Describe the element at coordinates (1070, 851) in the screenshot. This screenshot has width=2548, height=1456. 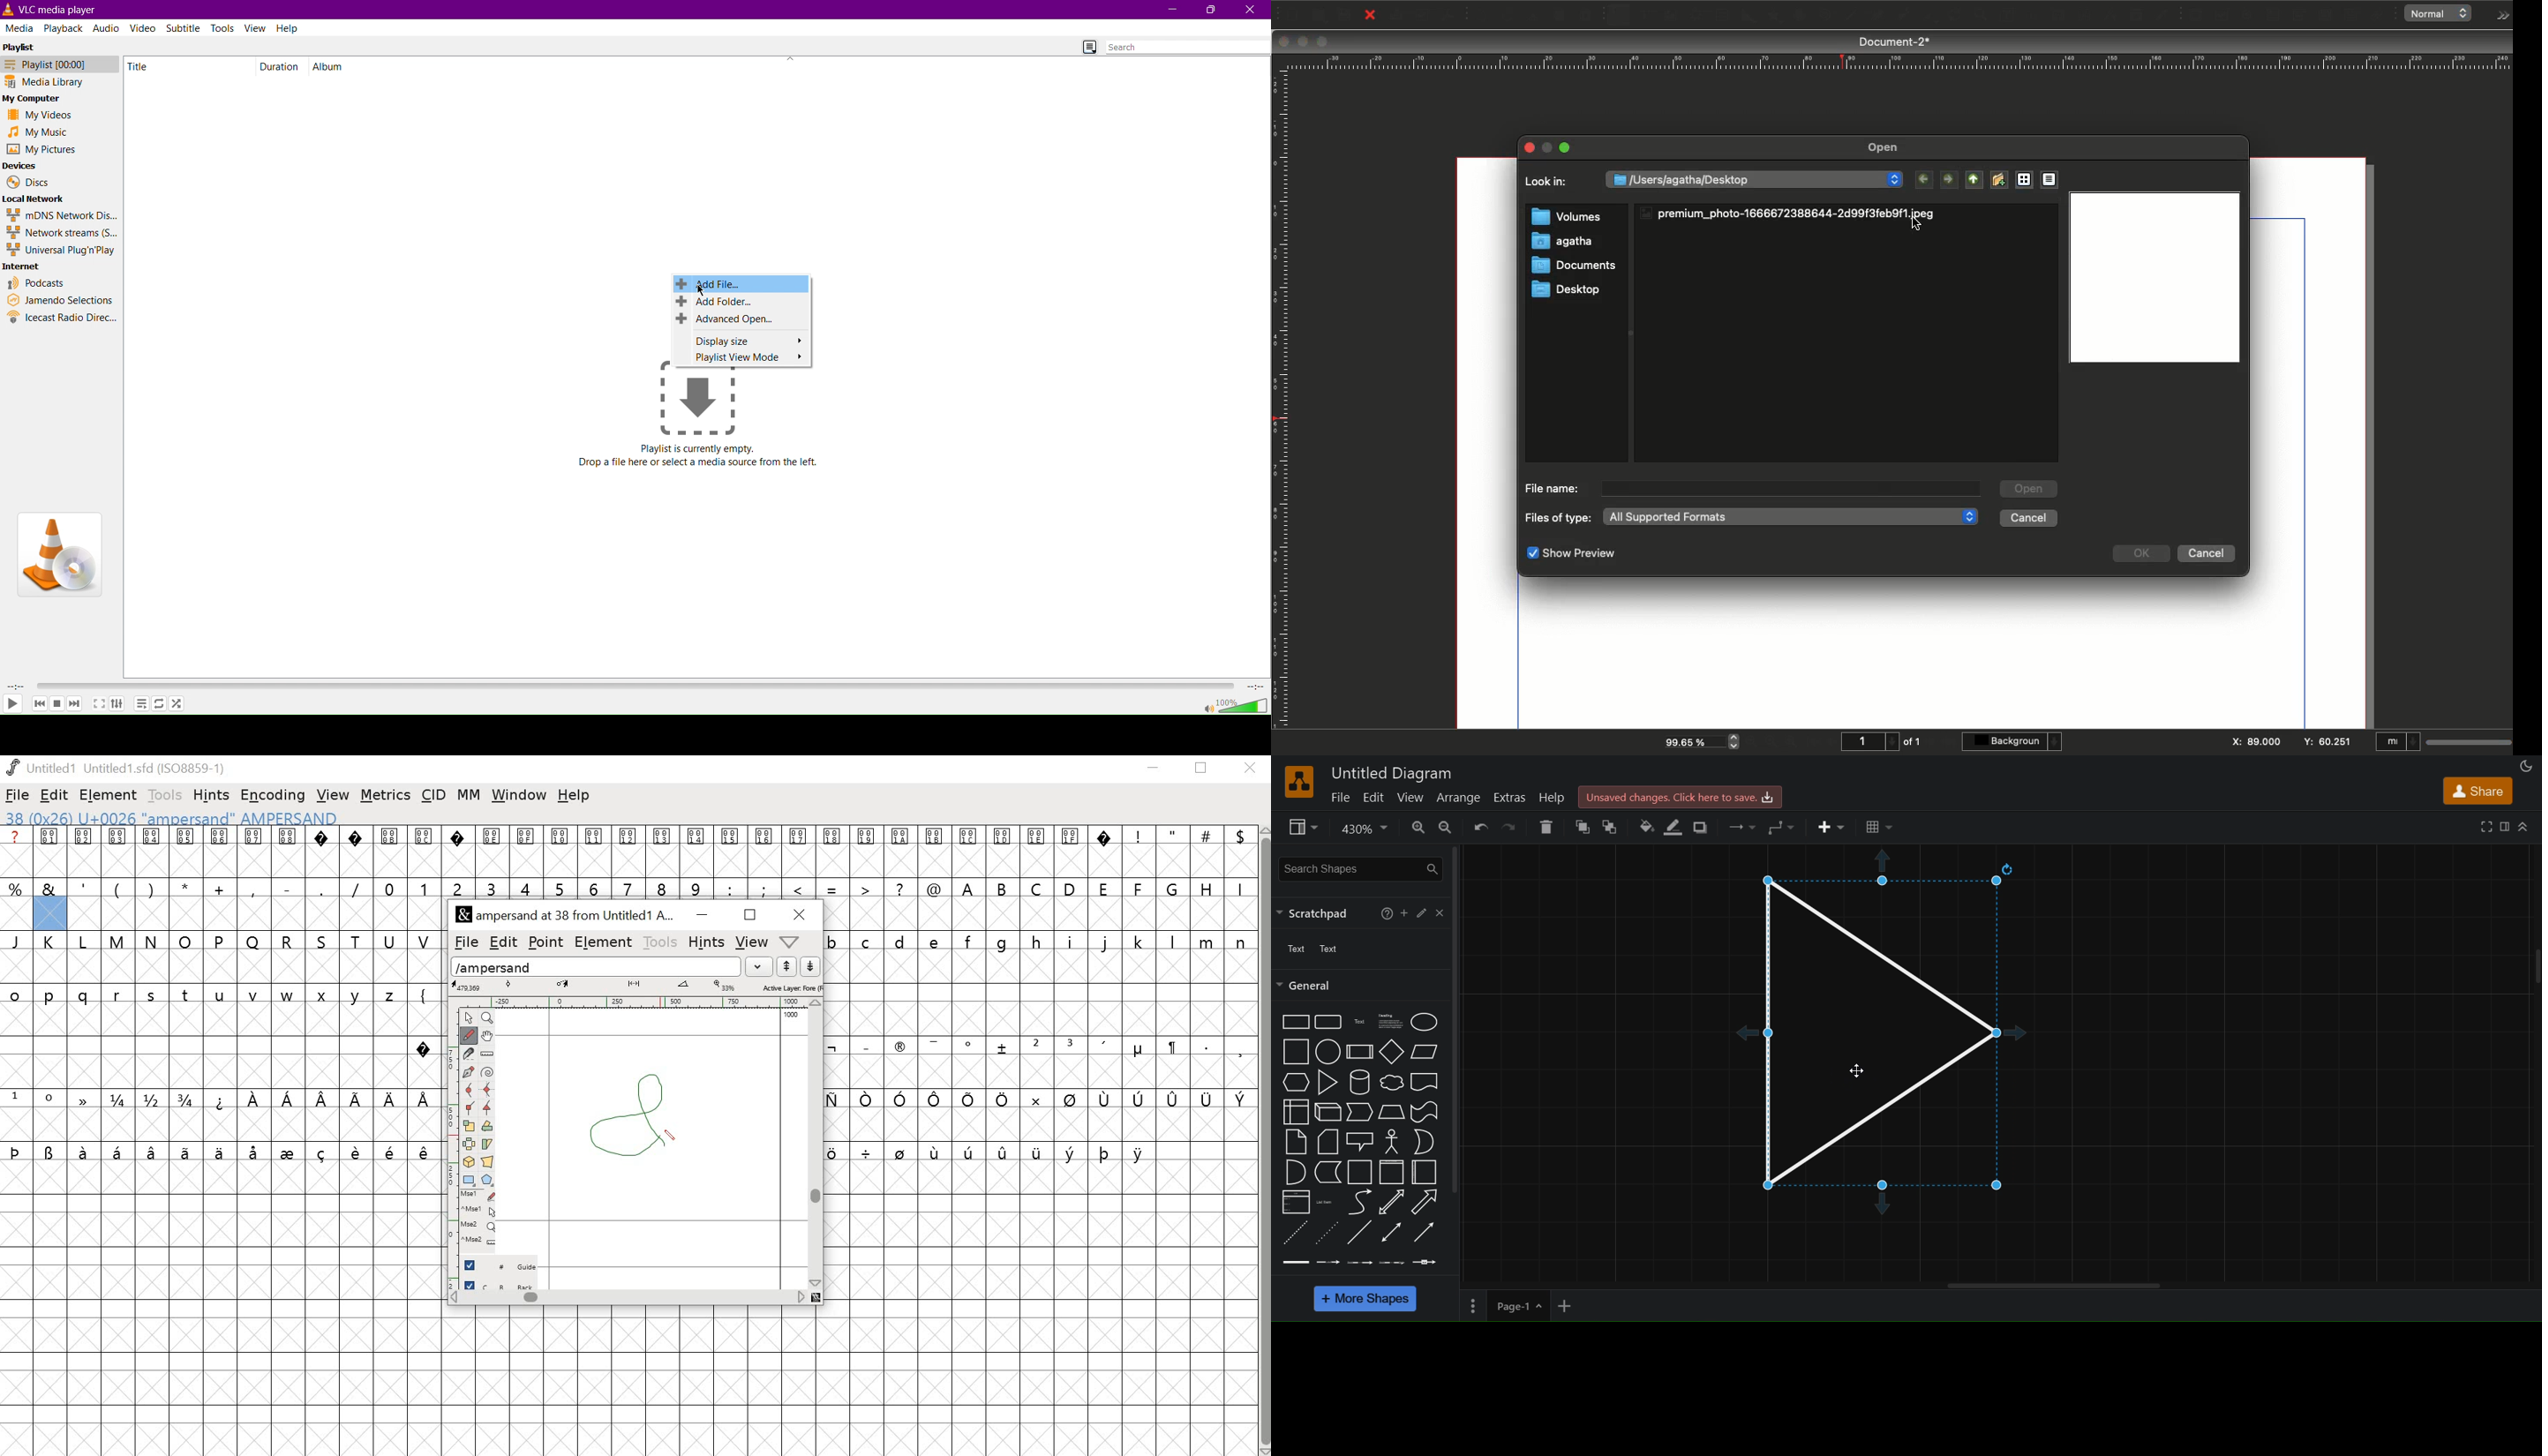
I see `001F` at that location.